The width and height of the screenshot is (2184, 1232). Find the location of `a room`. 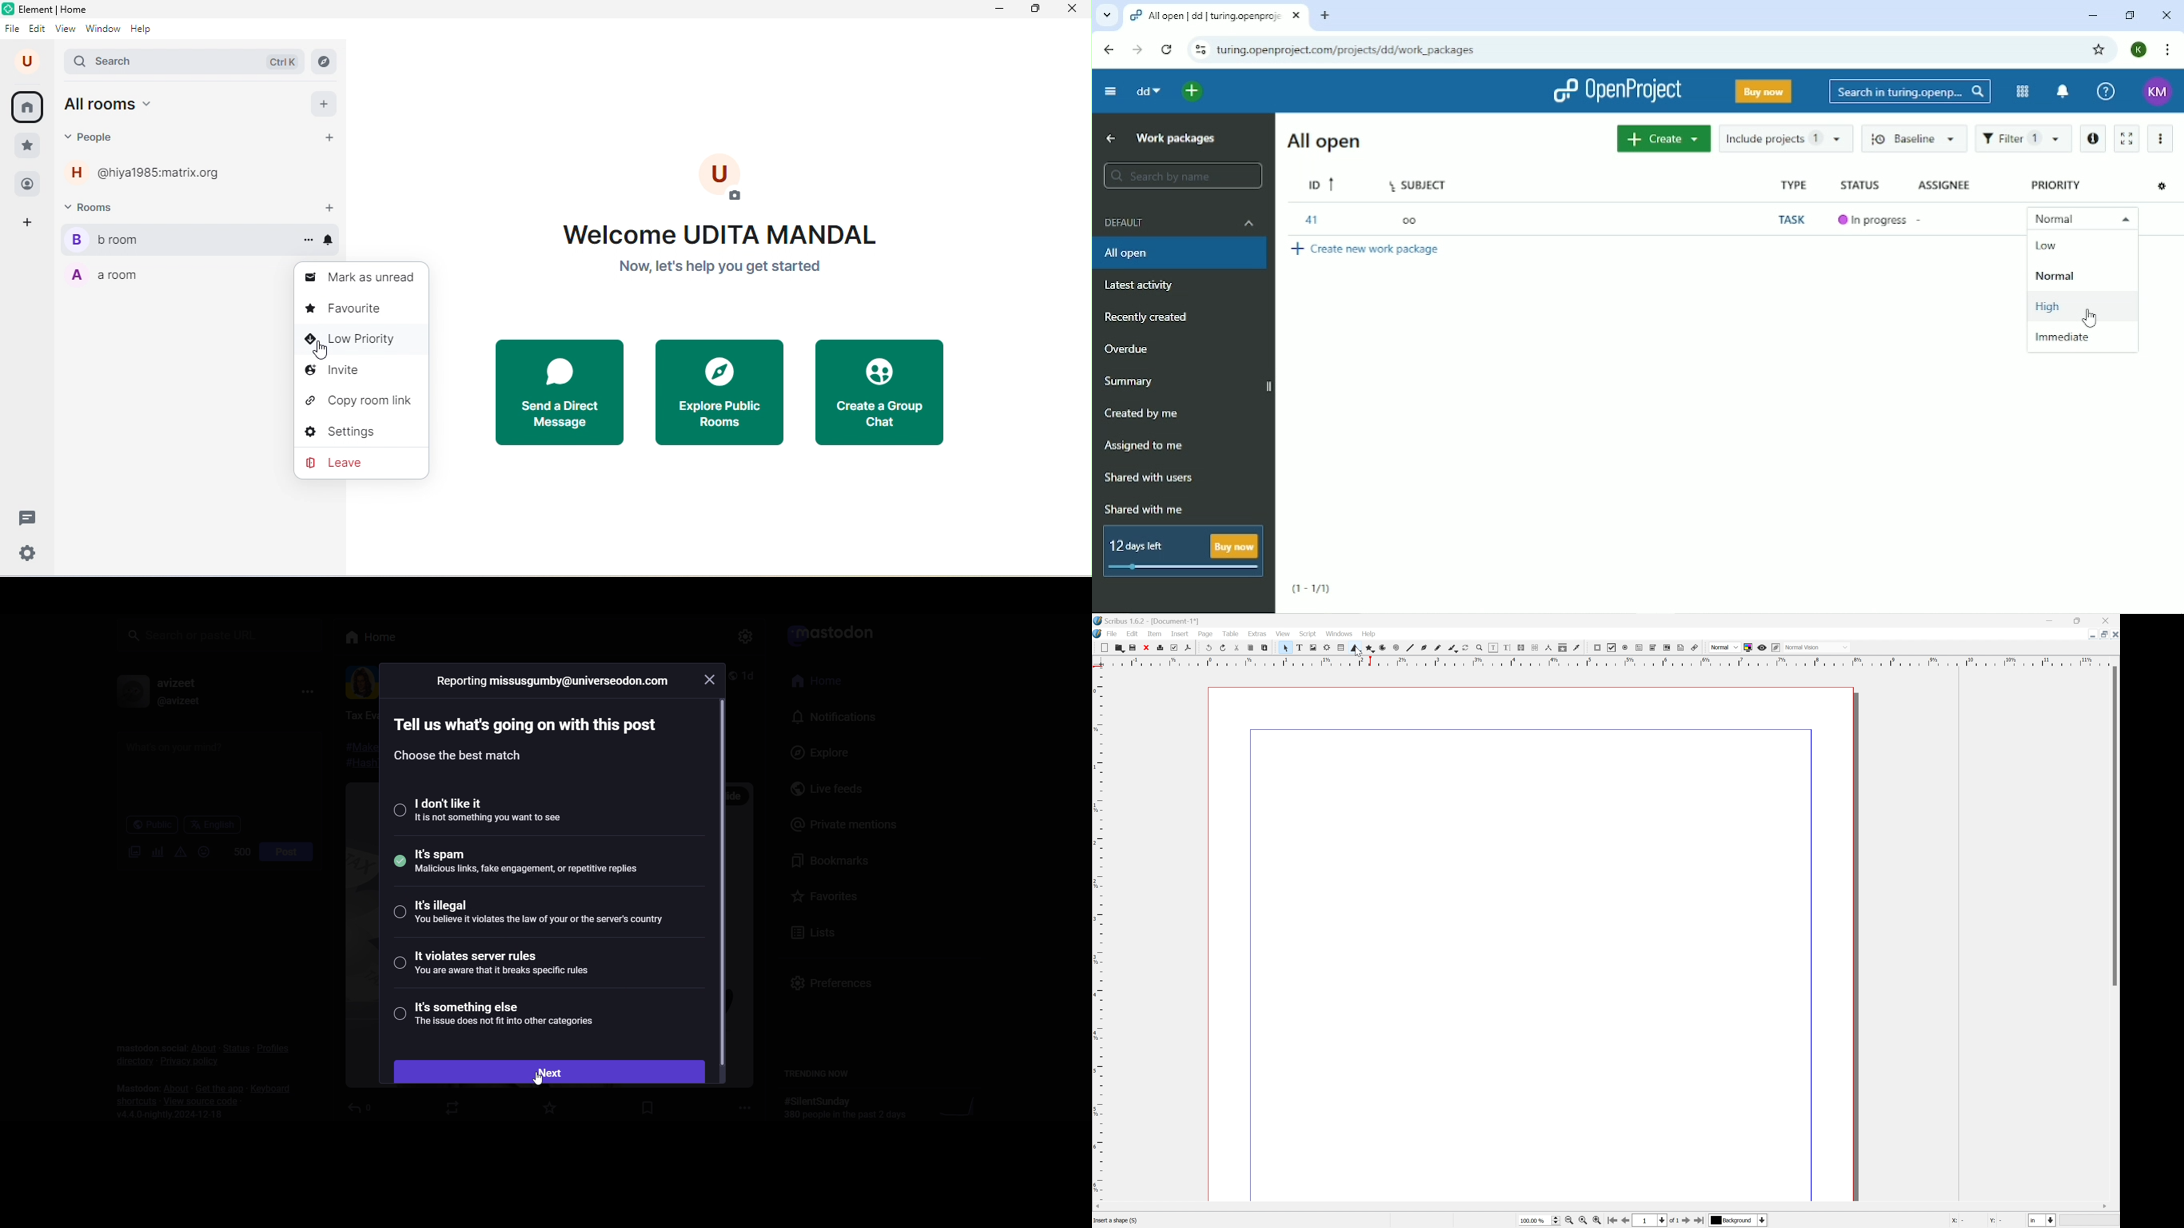

a room is located at coordinates (105, 273).